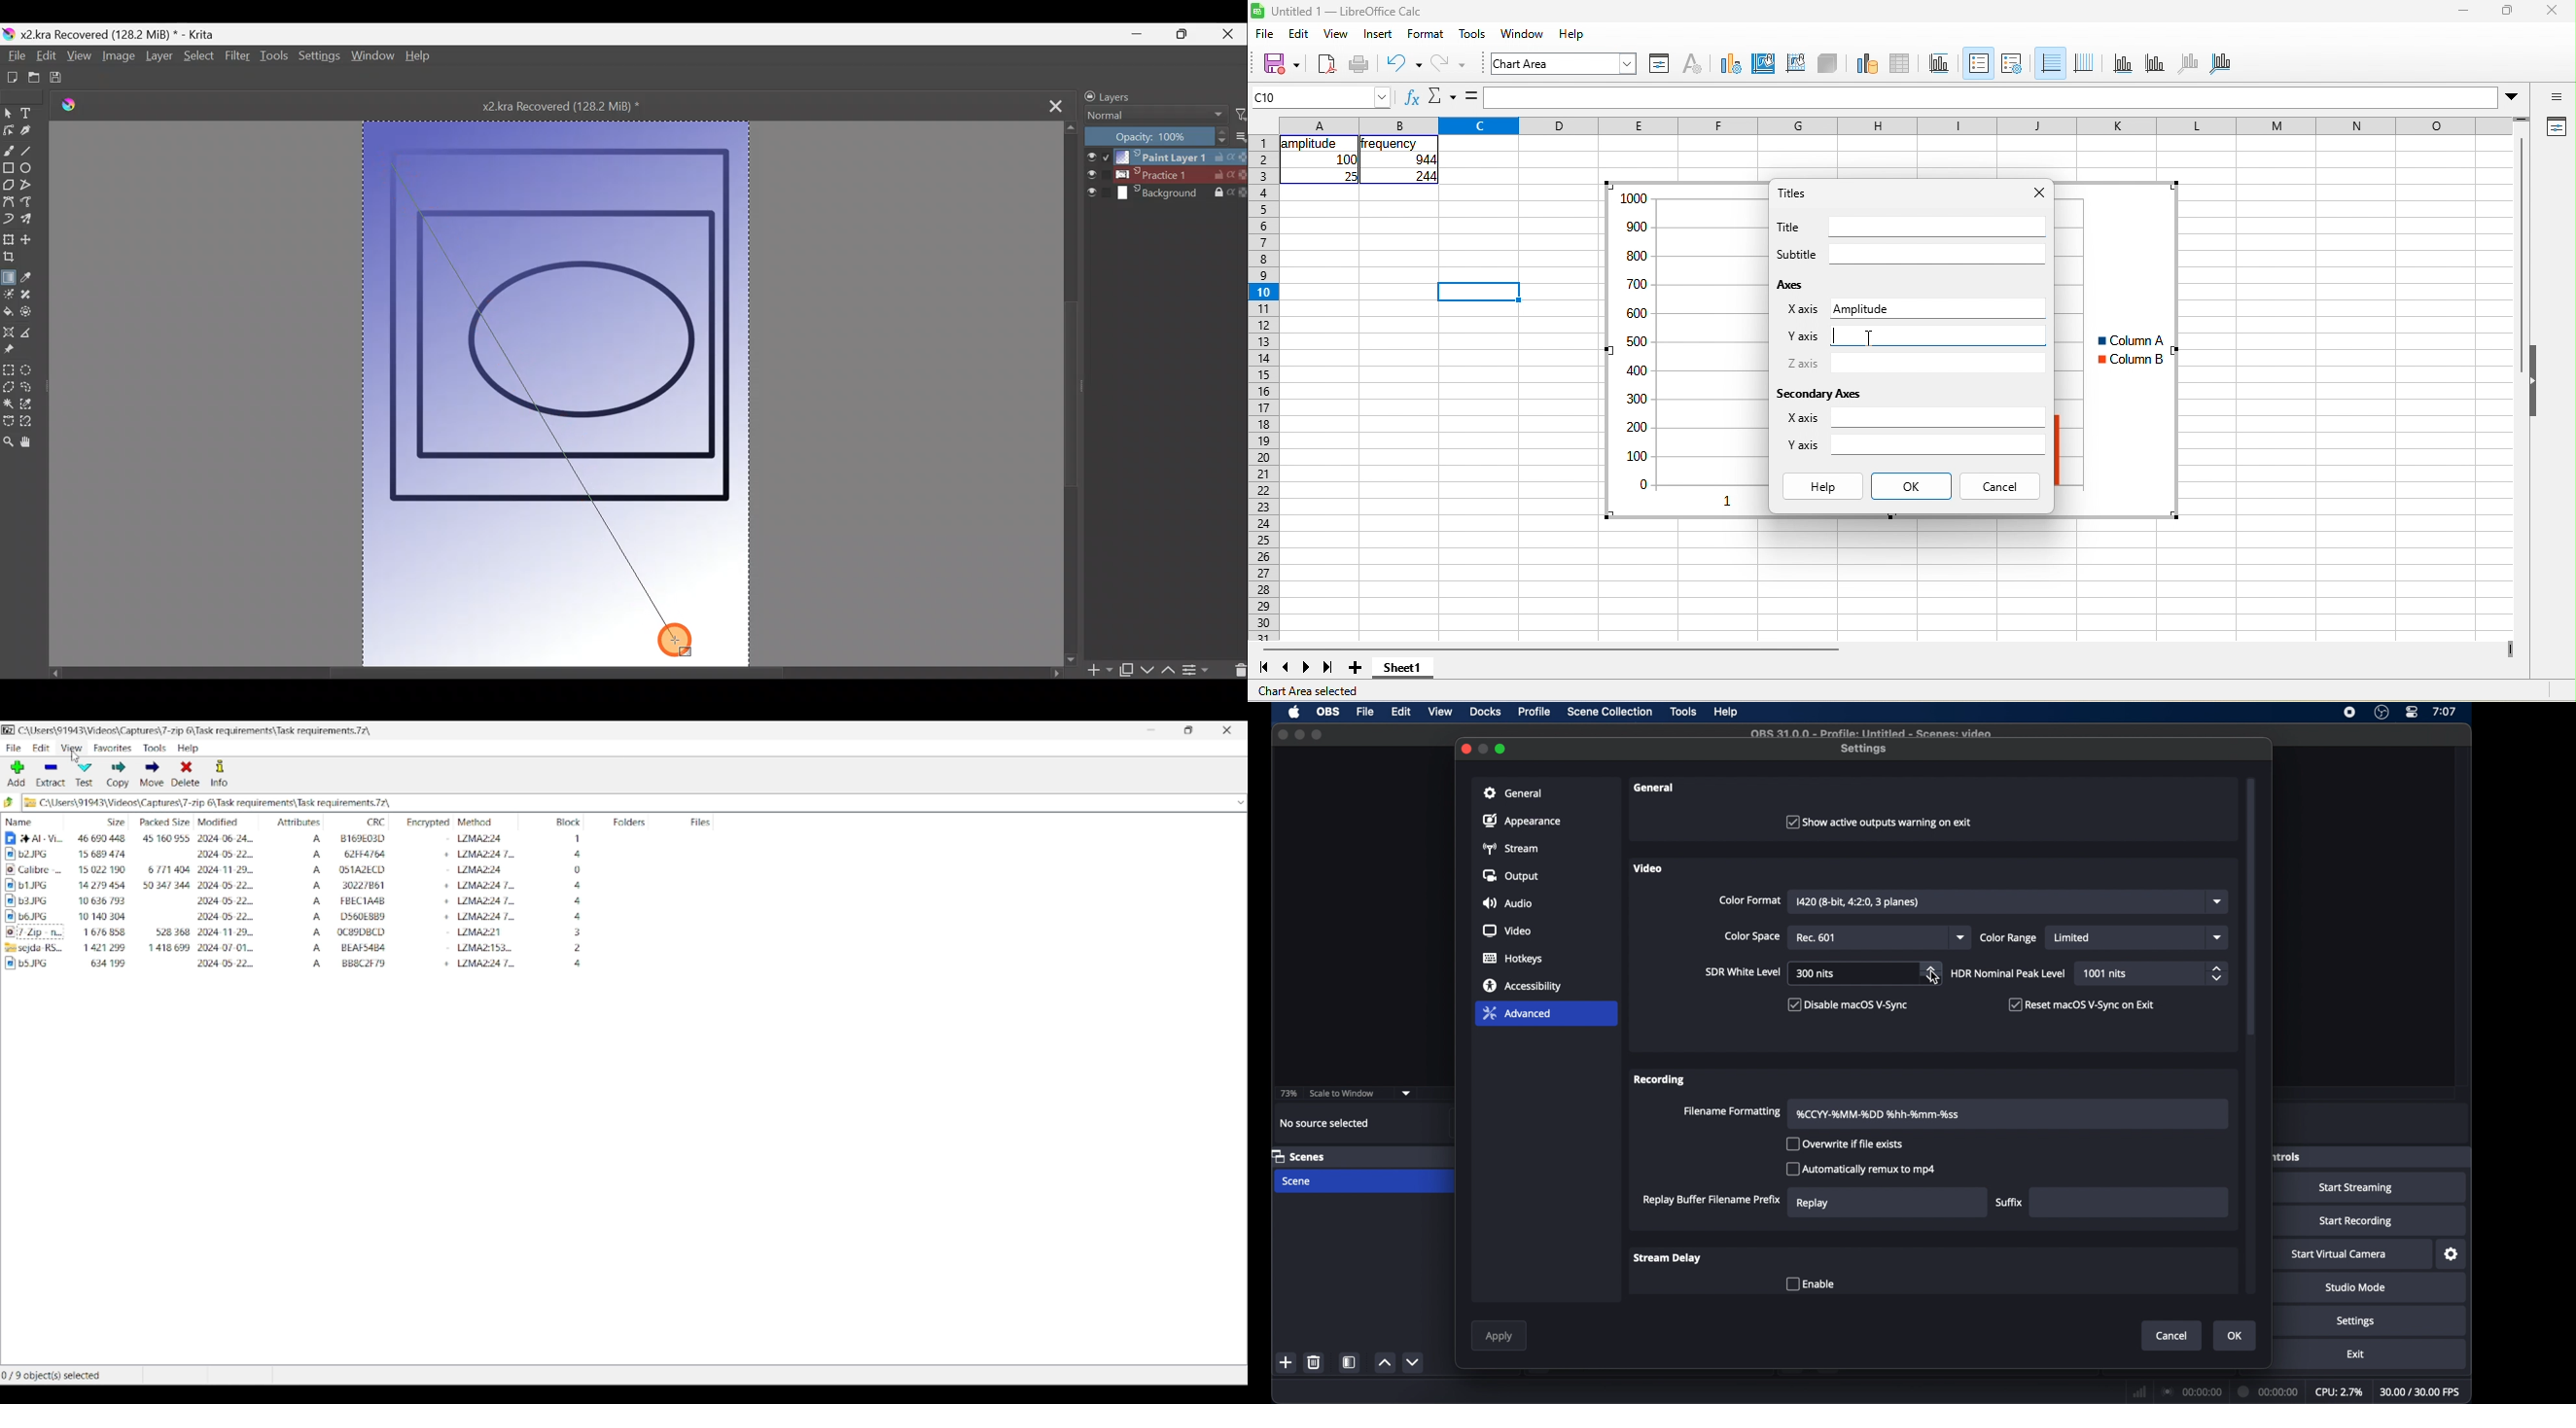 This screenshot has width=2576, height=1428. Describe the element at coordinates (2008, 974) in the screenshot. I see `HDR nominal peak level` at that location.